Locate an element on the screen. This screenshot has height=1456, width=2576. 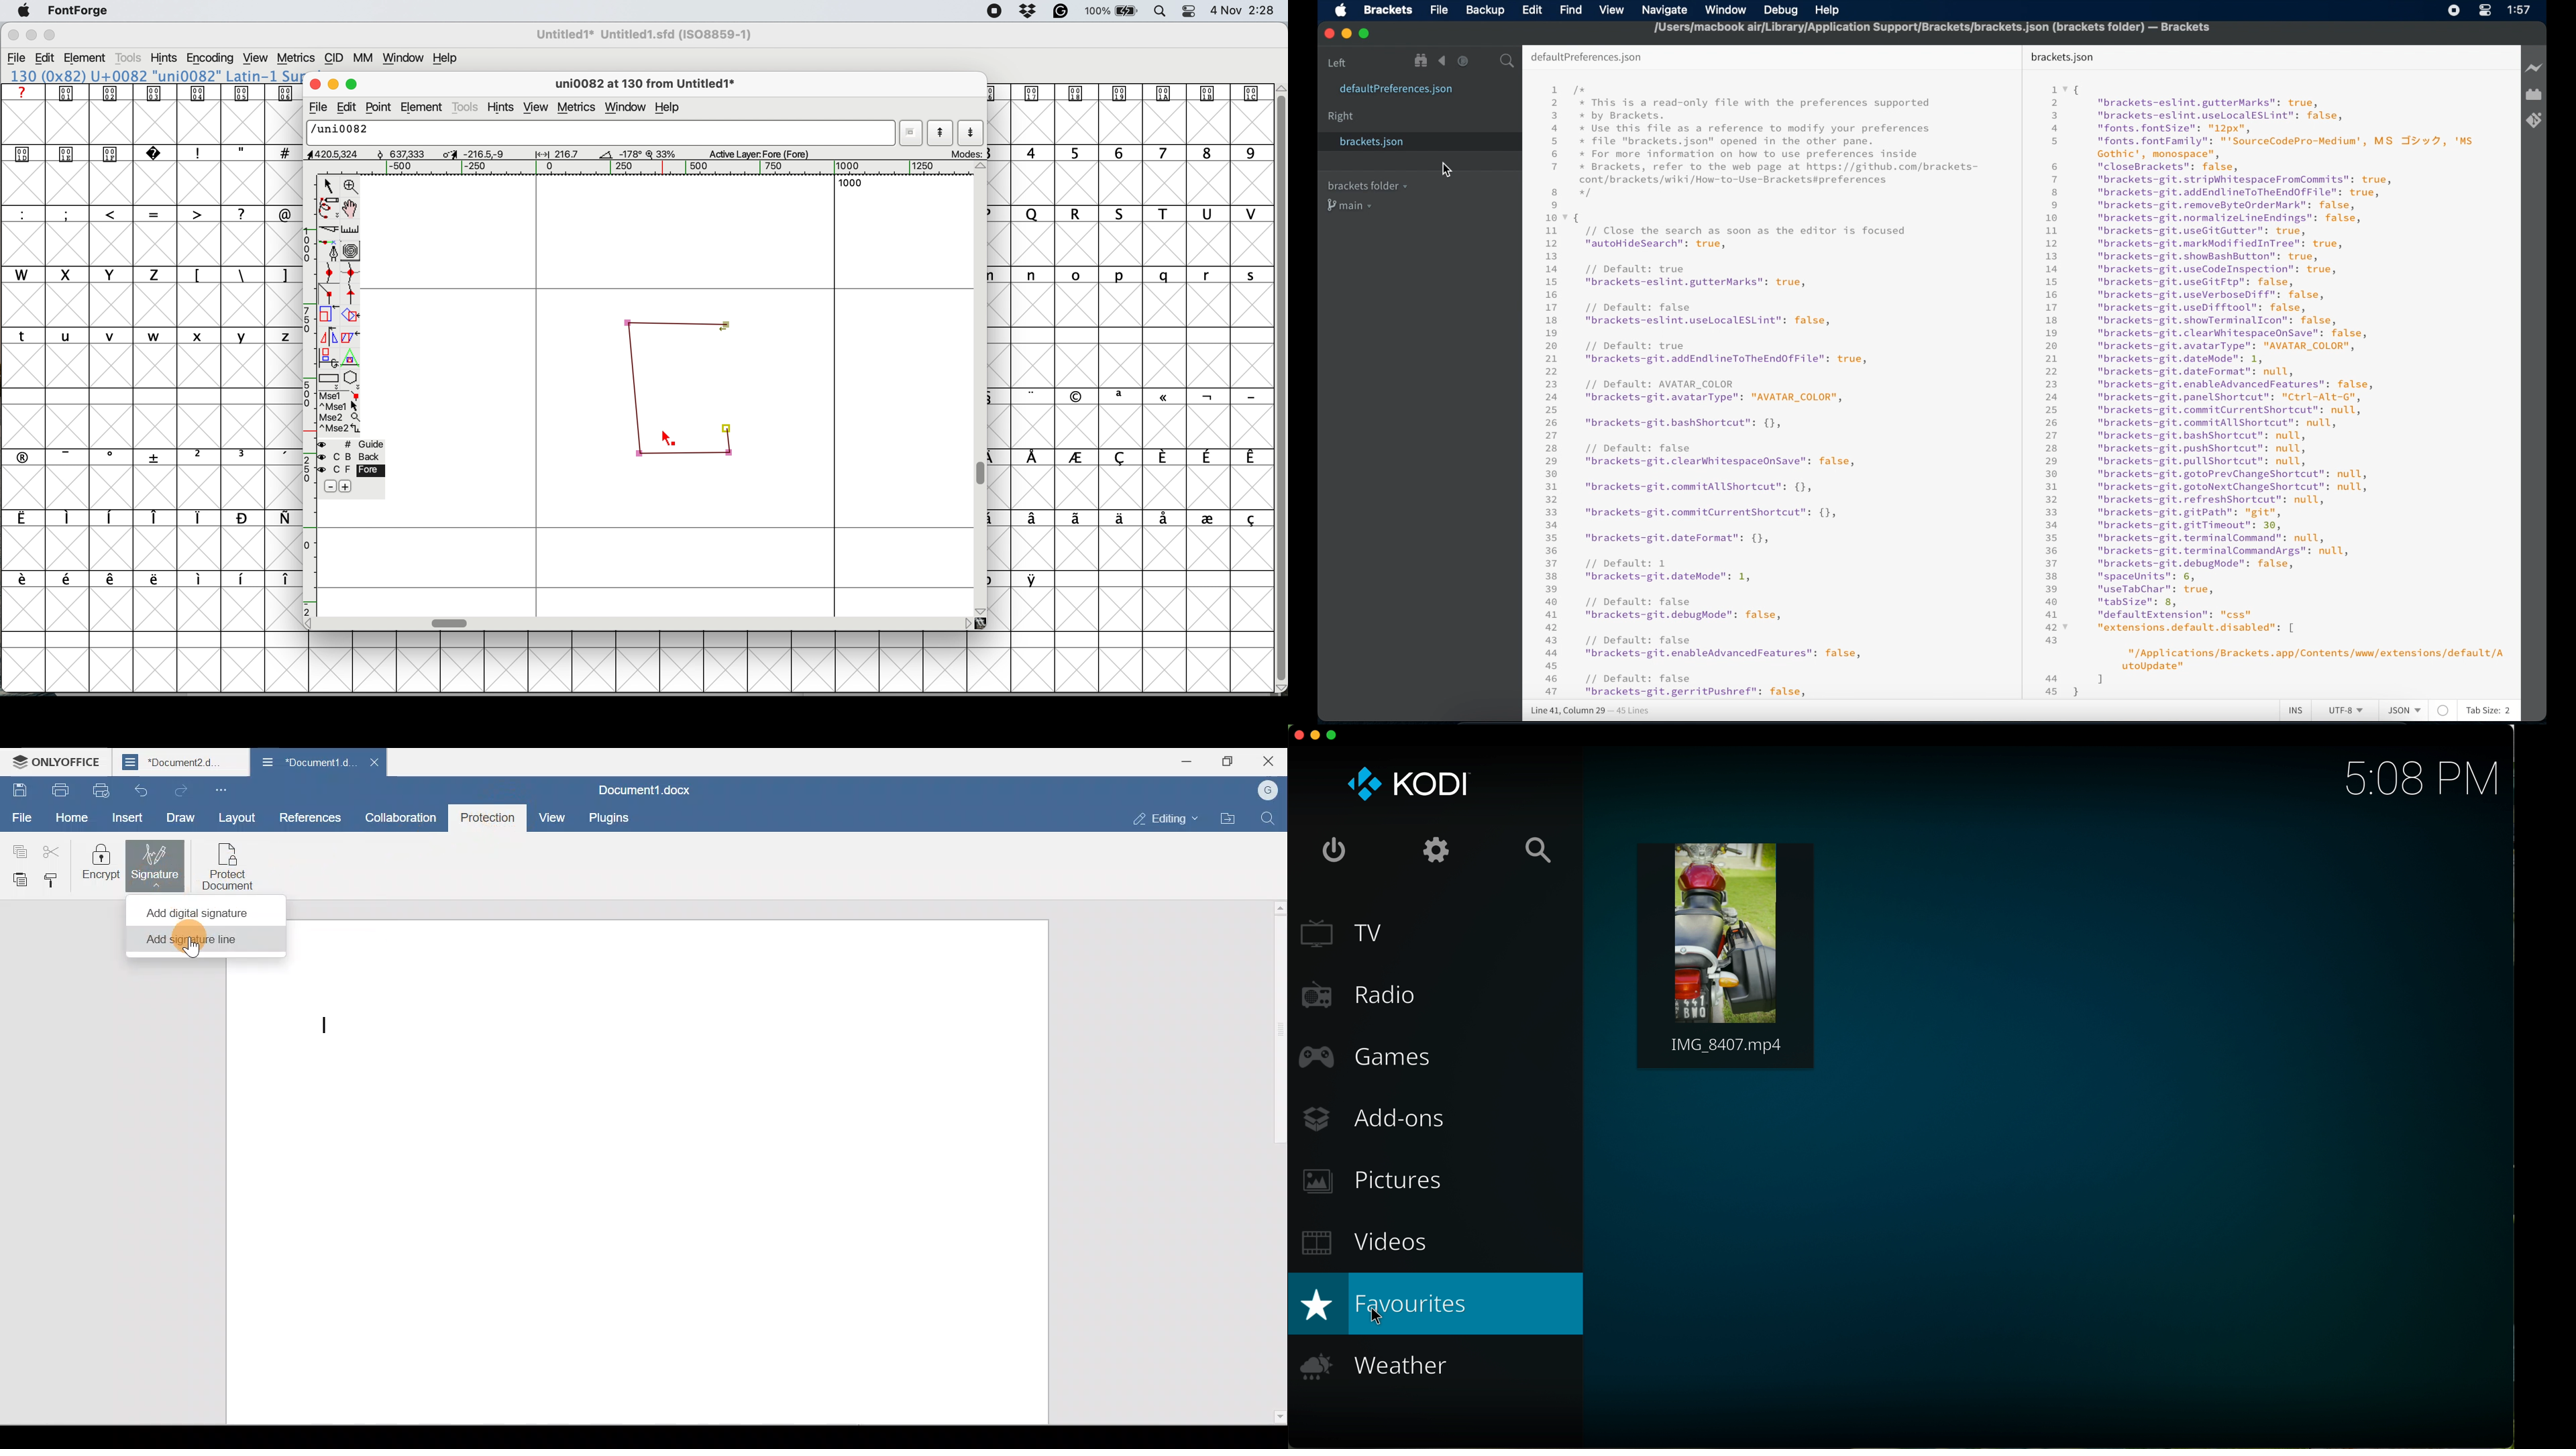
rotate the selection in 3d and project back to plane is located at coordinates (328, 357).